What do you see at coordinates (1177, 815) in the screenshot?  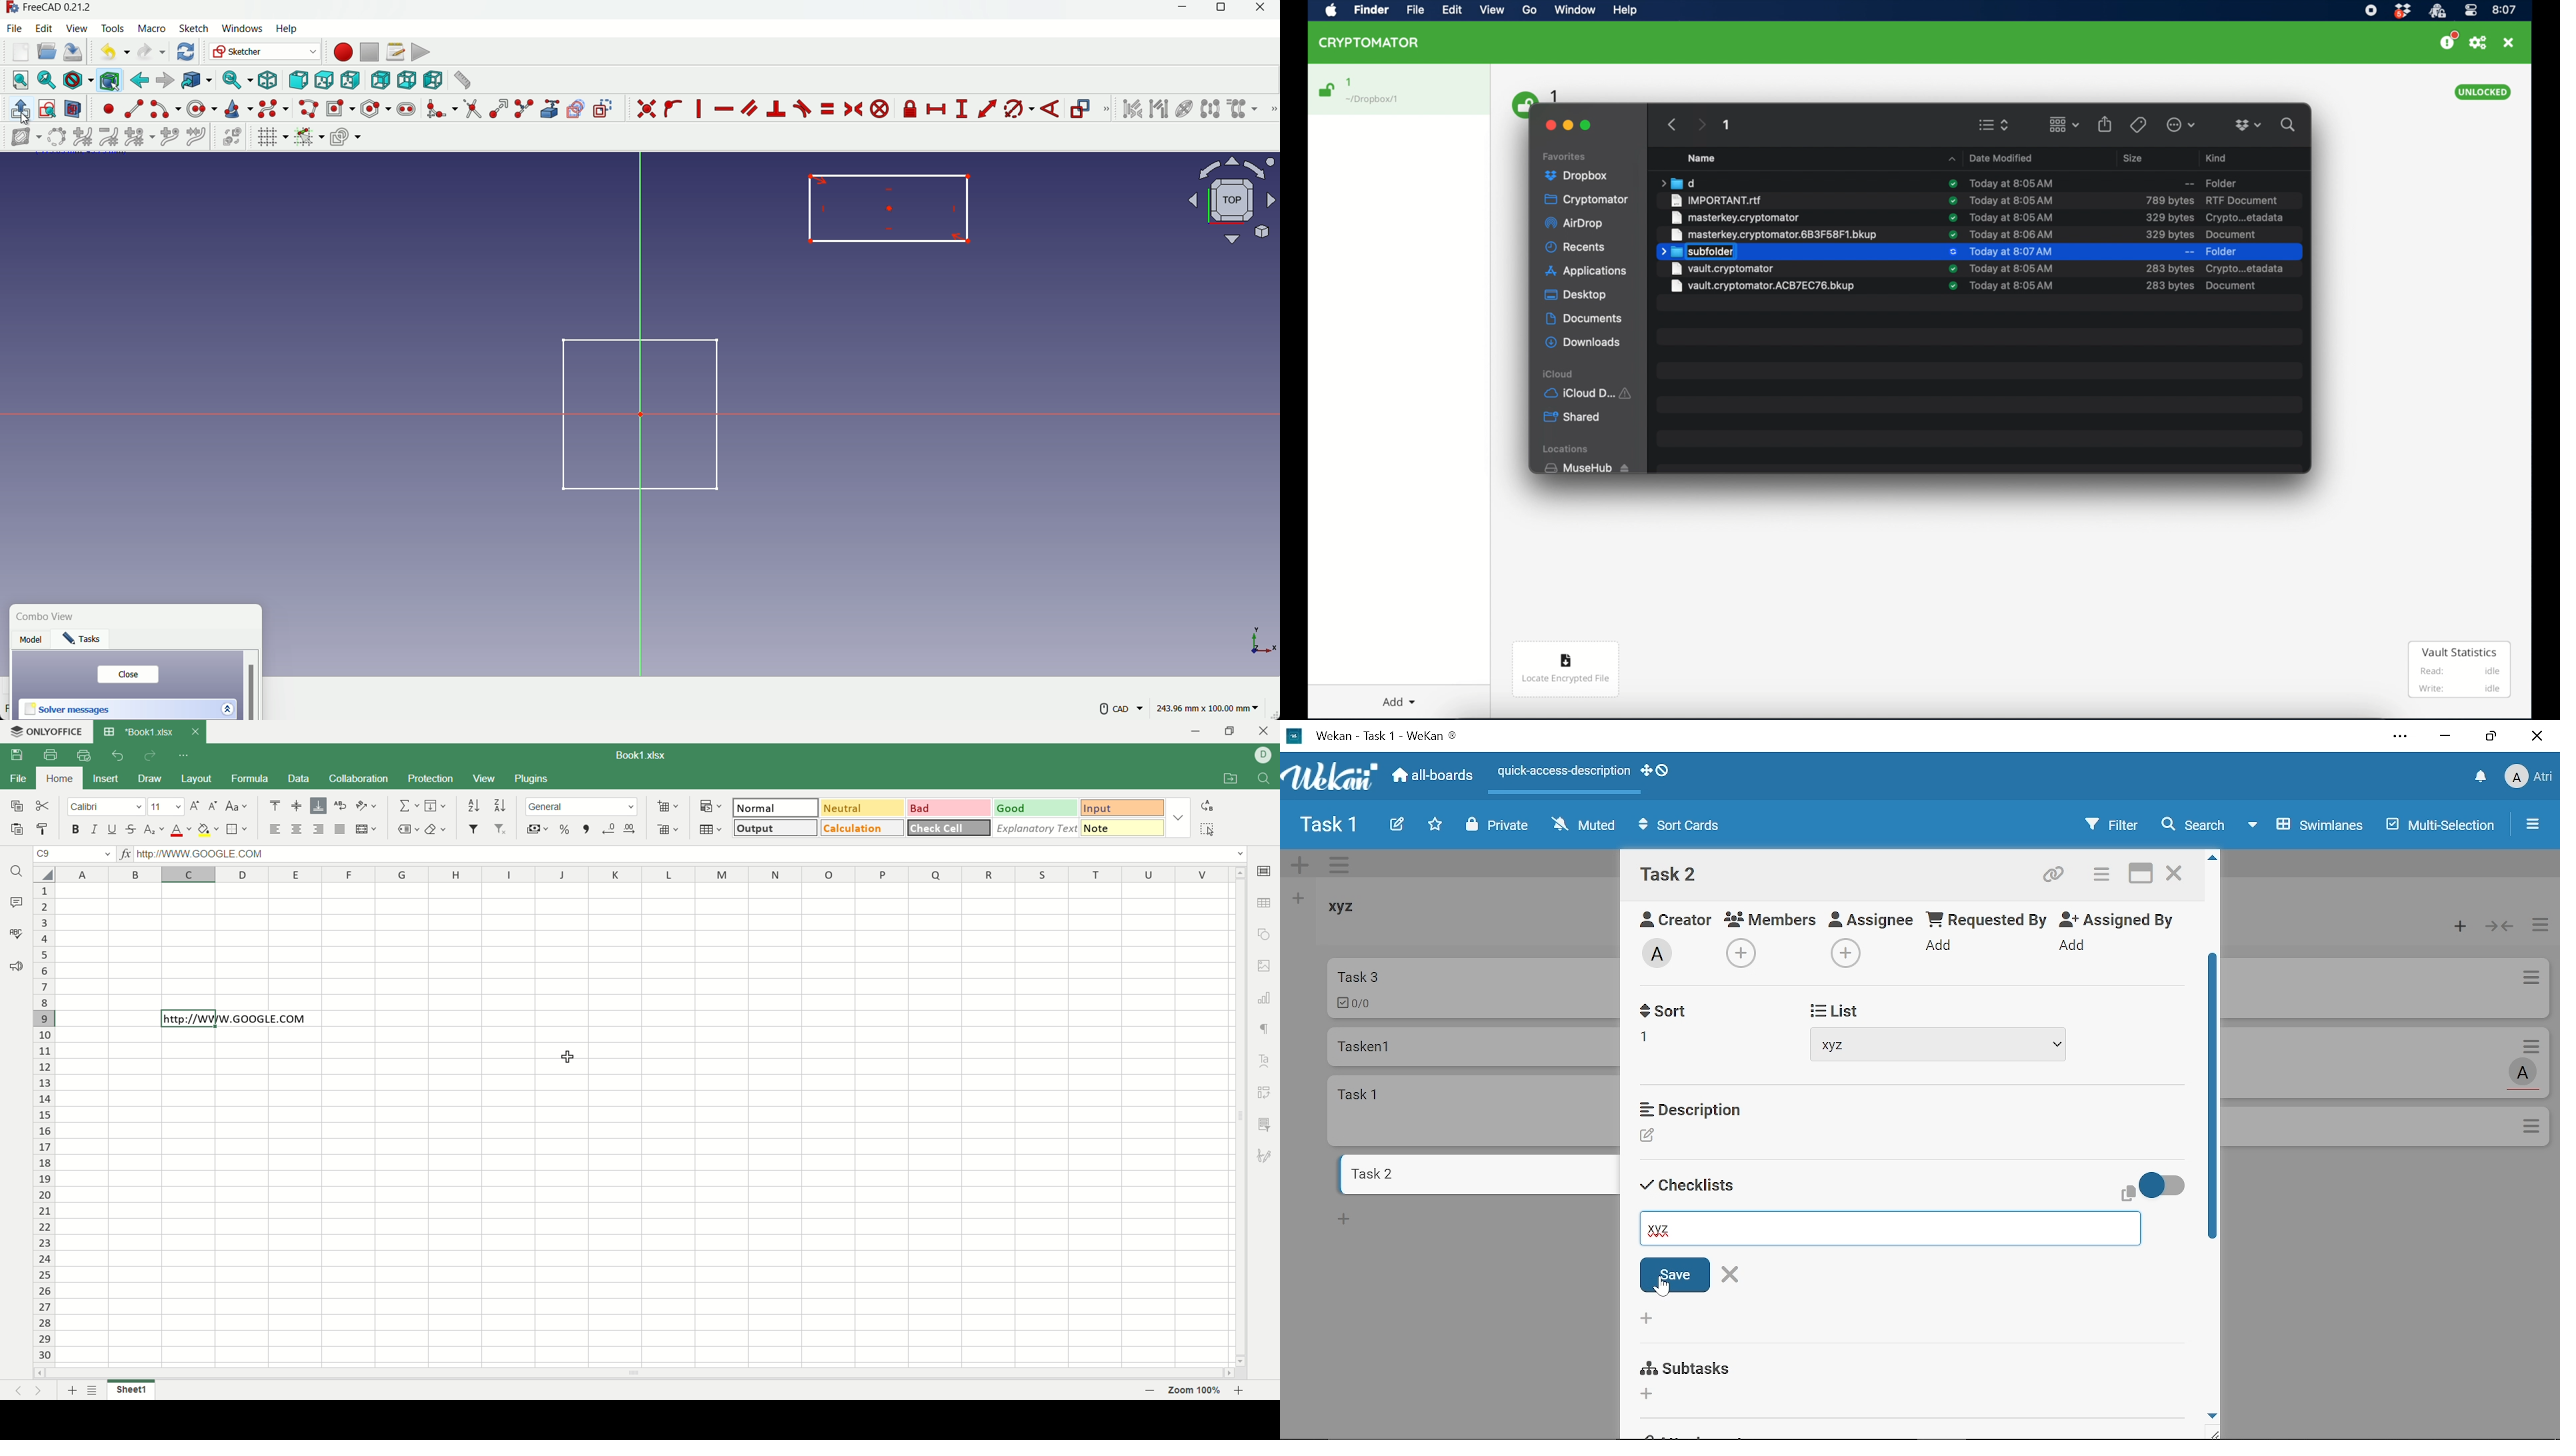 I see `style options` at bounding box center [1177, 815].